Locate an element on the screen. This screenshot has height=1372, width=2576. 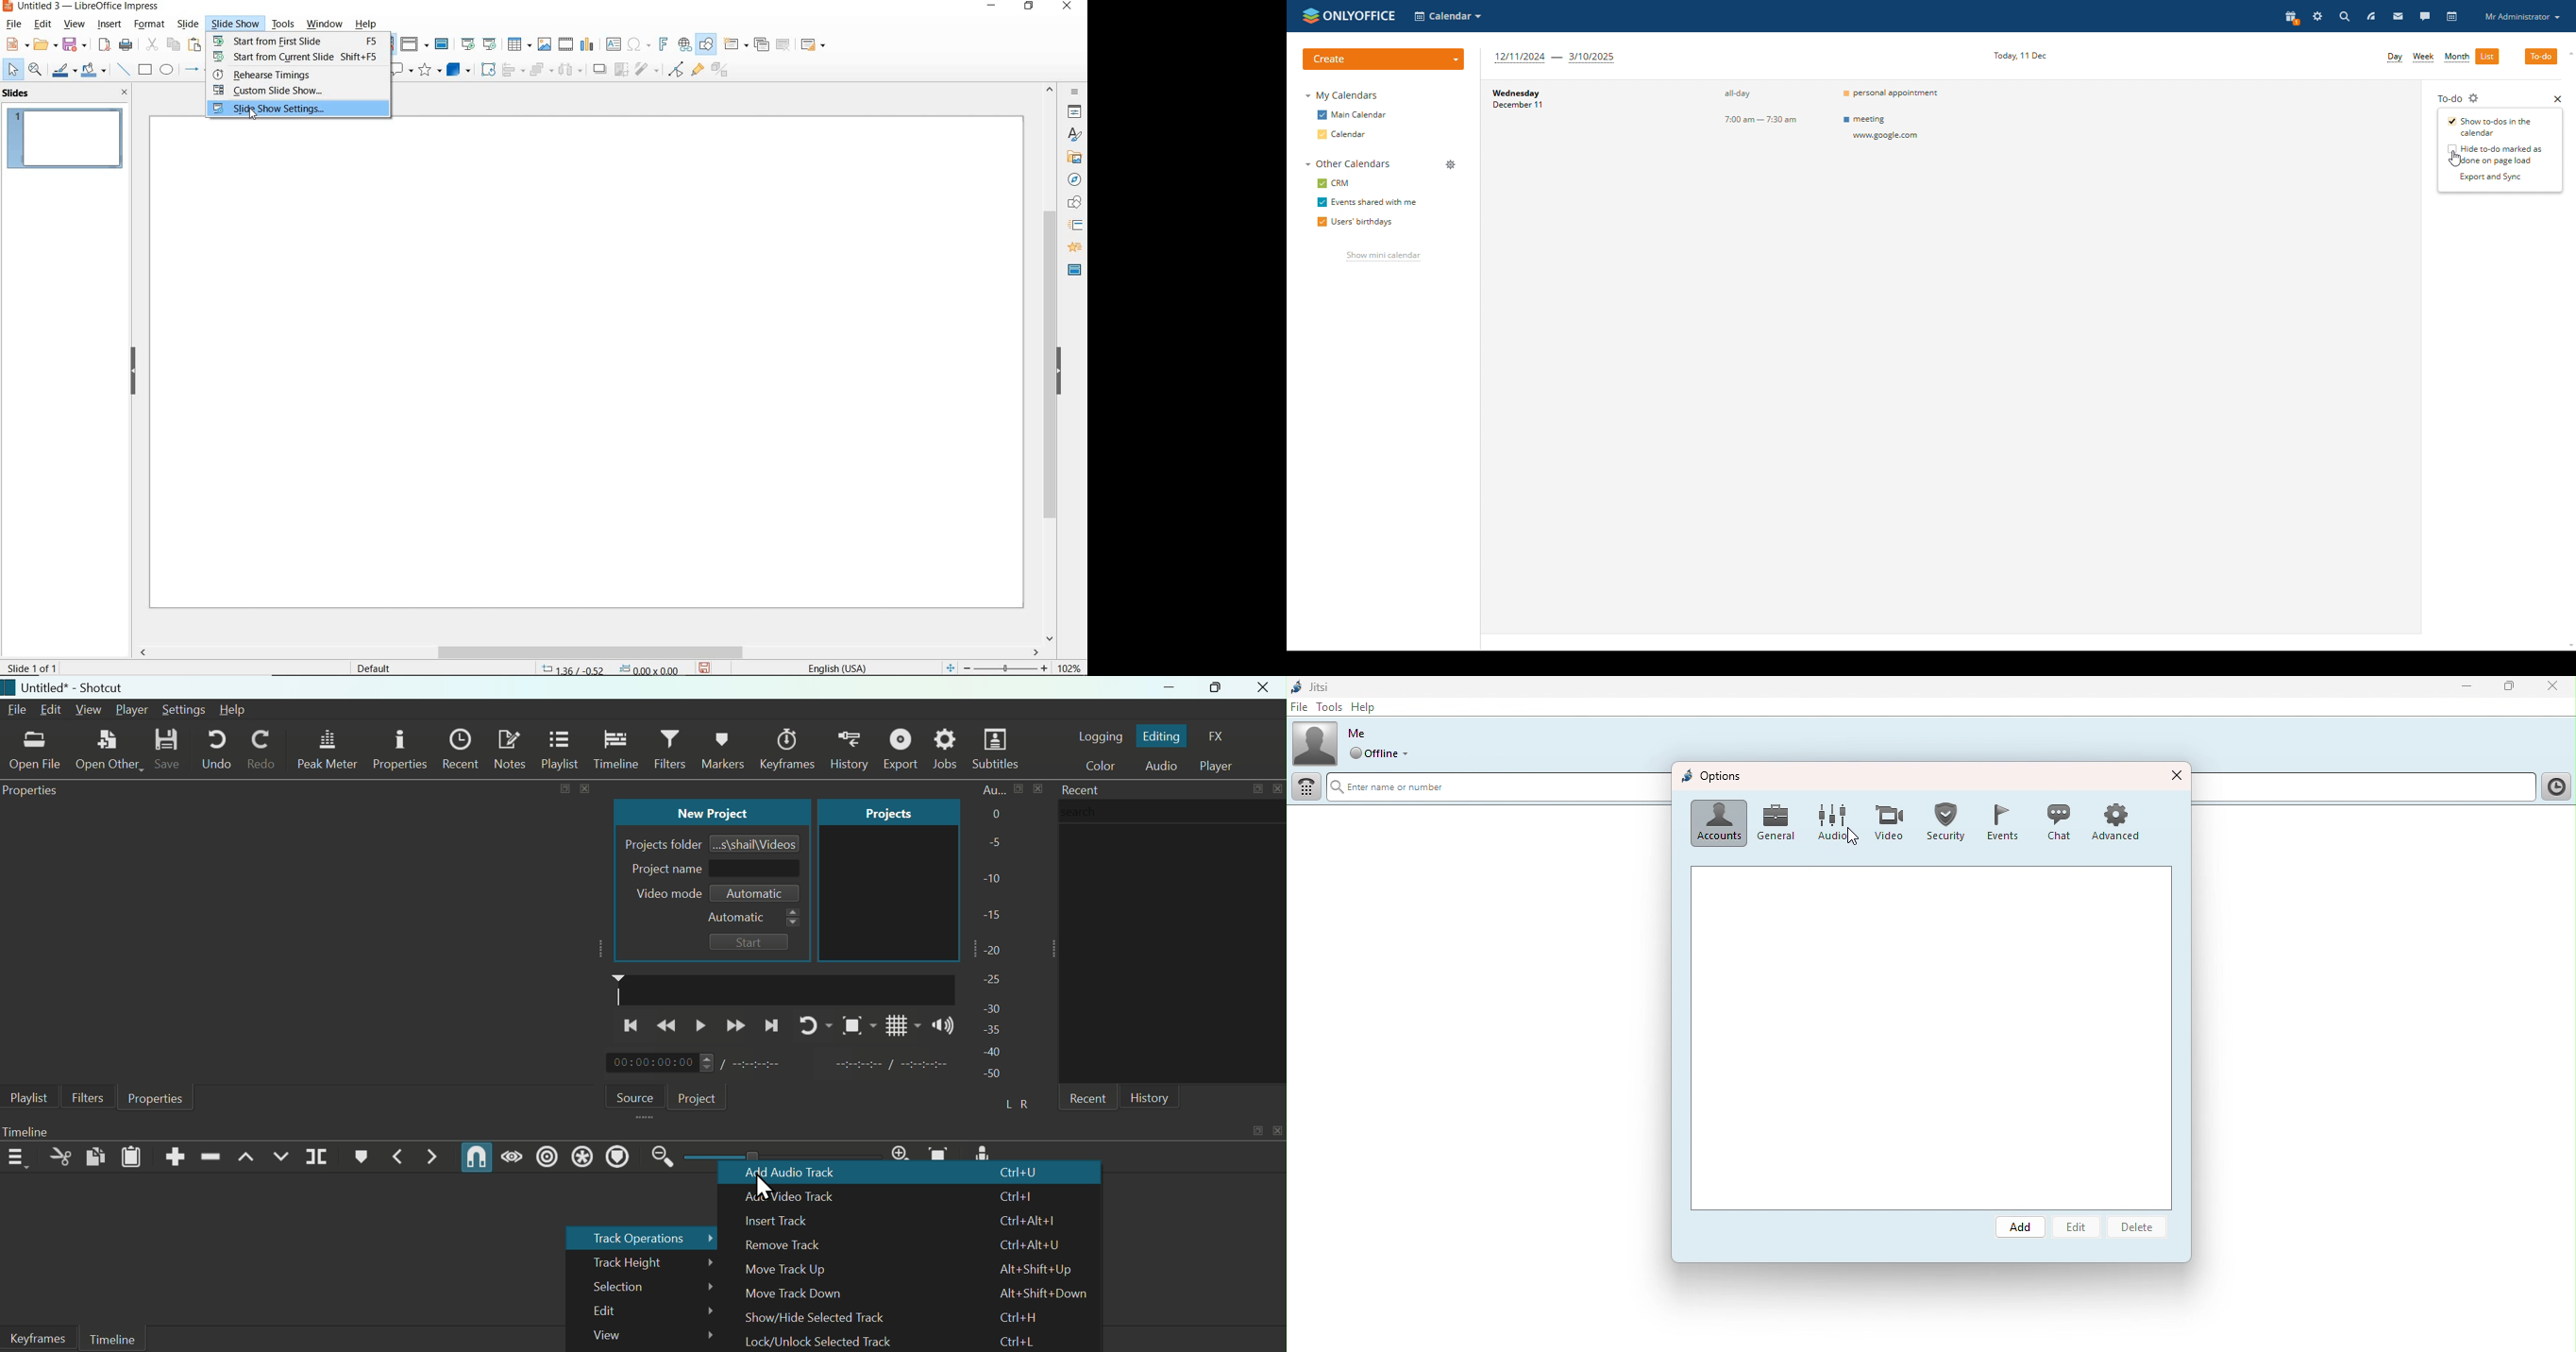
Automatic is located at coordinates (752, 918).